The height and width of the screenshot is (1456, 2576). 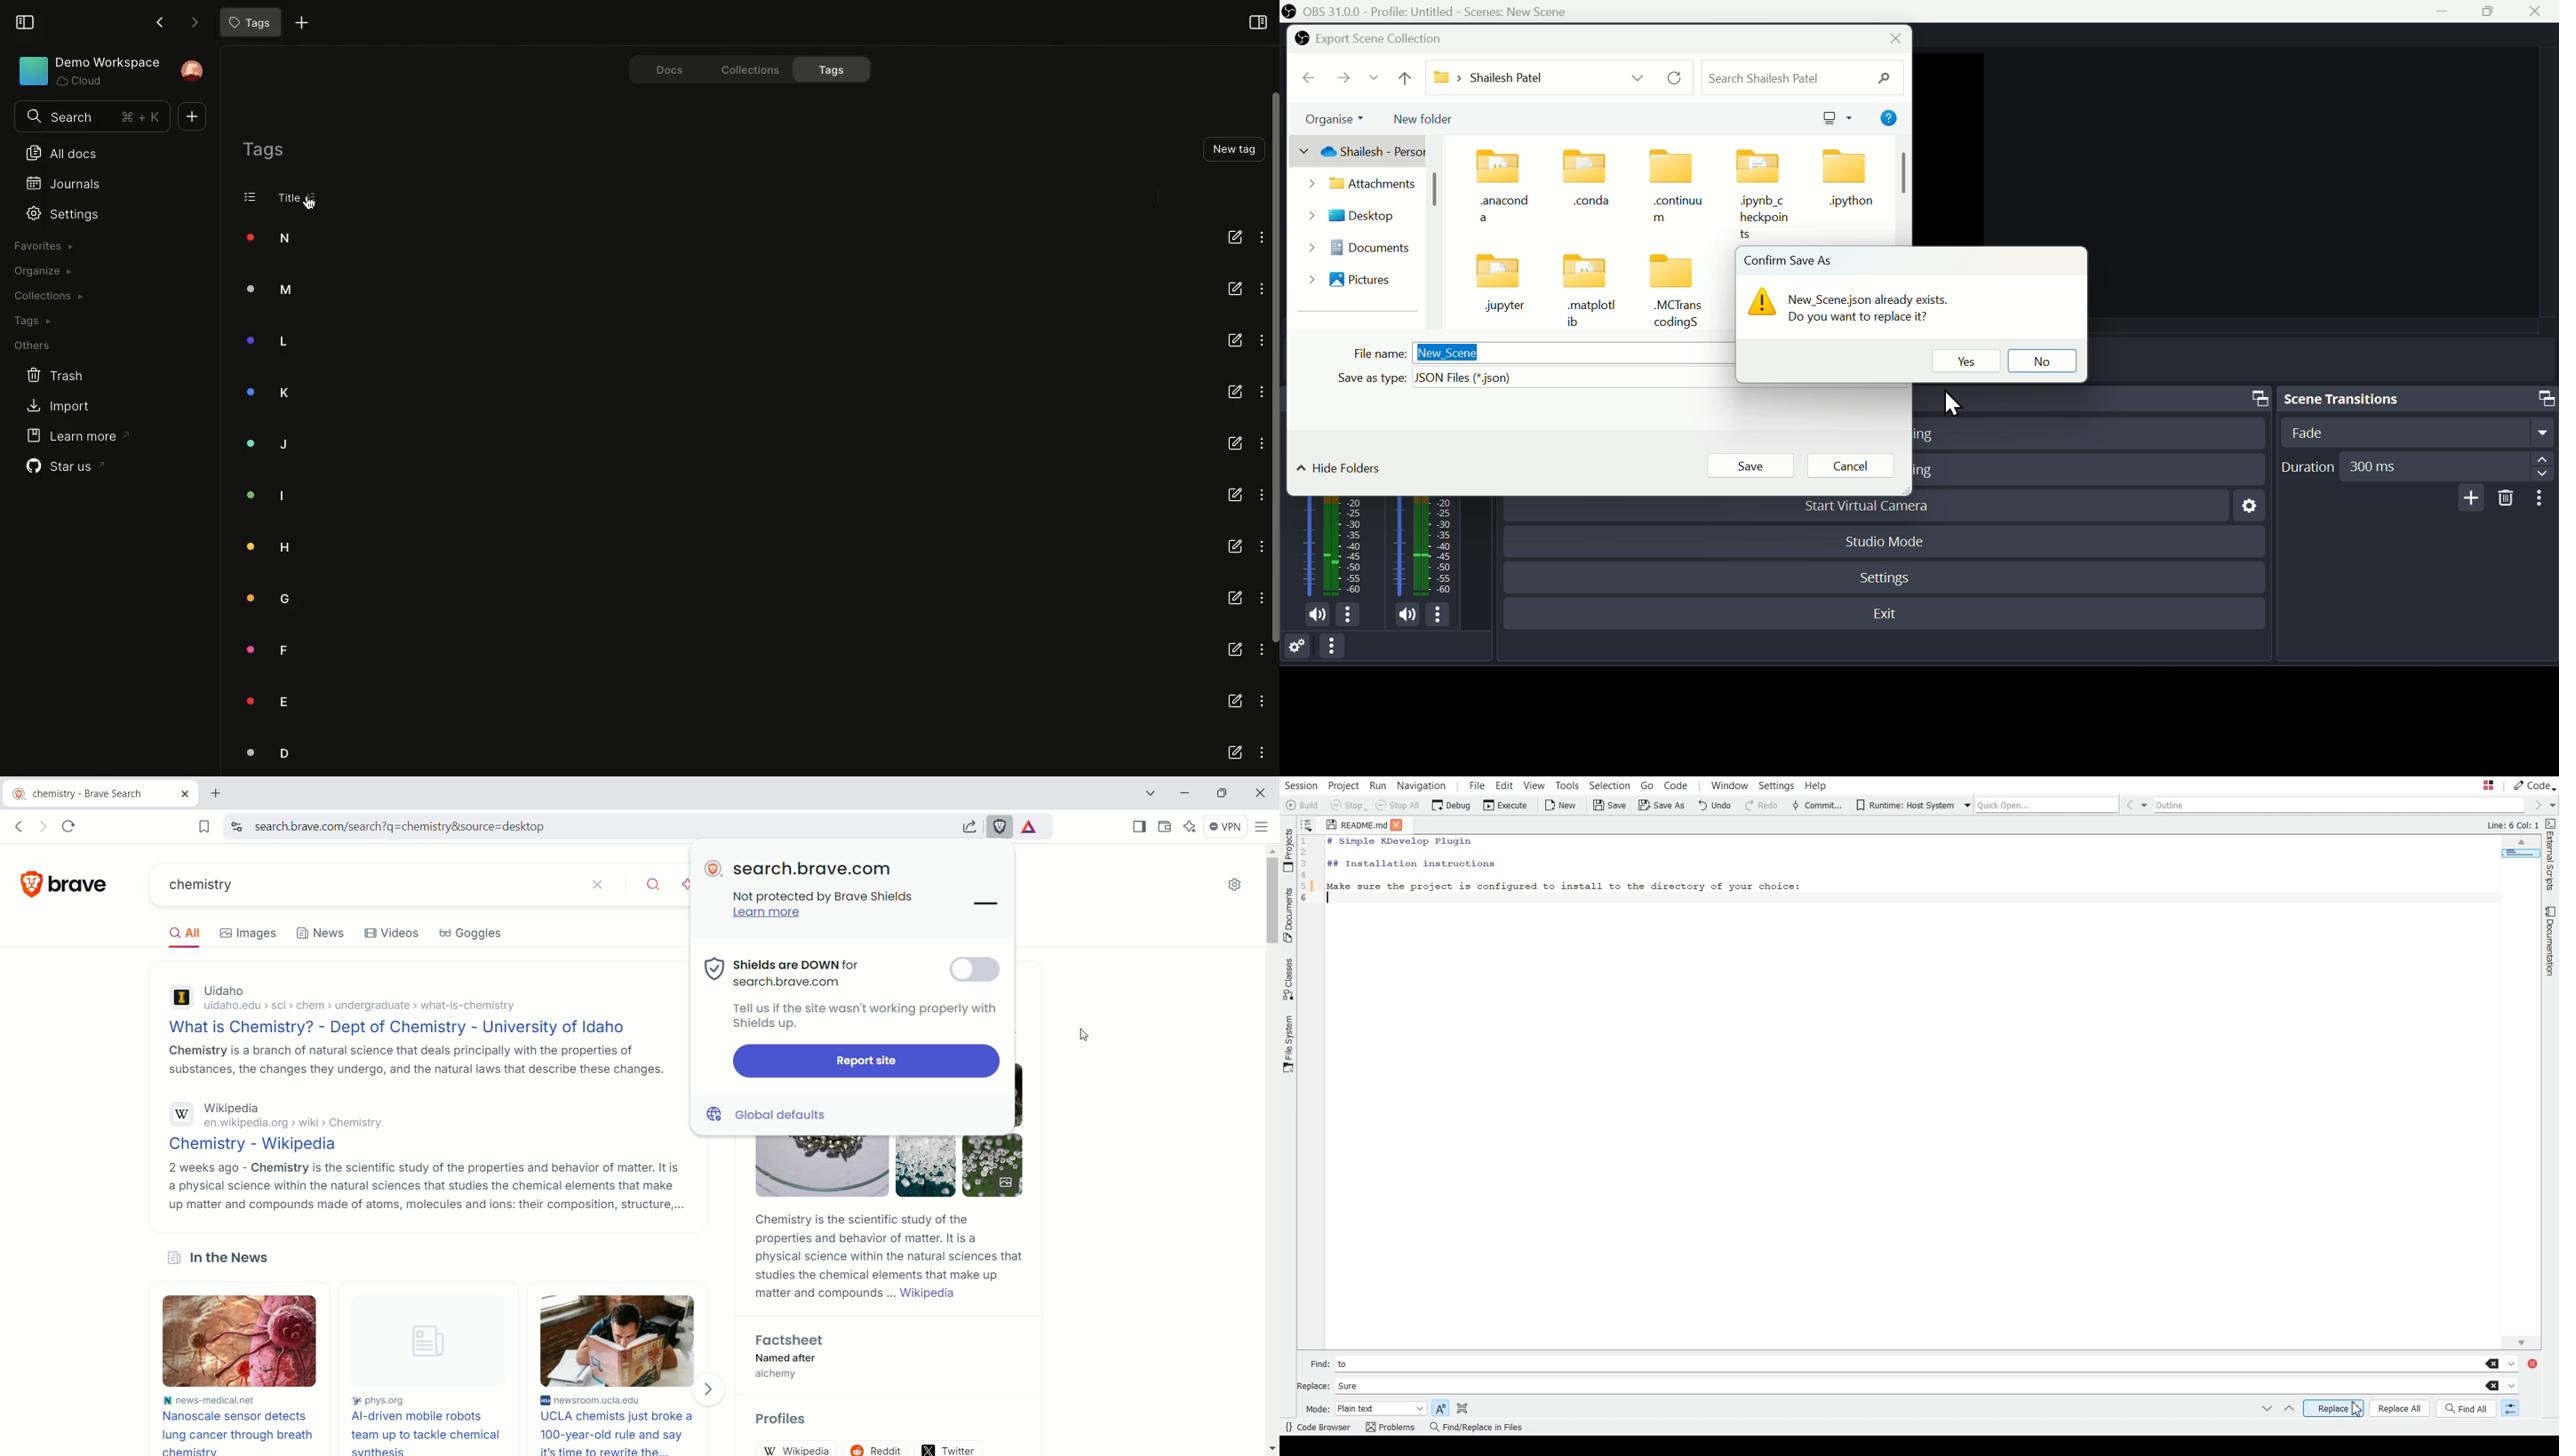 What do you see at coordinates (248, 23) in the screenshot?
I see `Tags` at bounding box center [248, 23].